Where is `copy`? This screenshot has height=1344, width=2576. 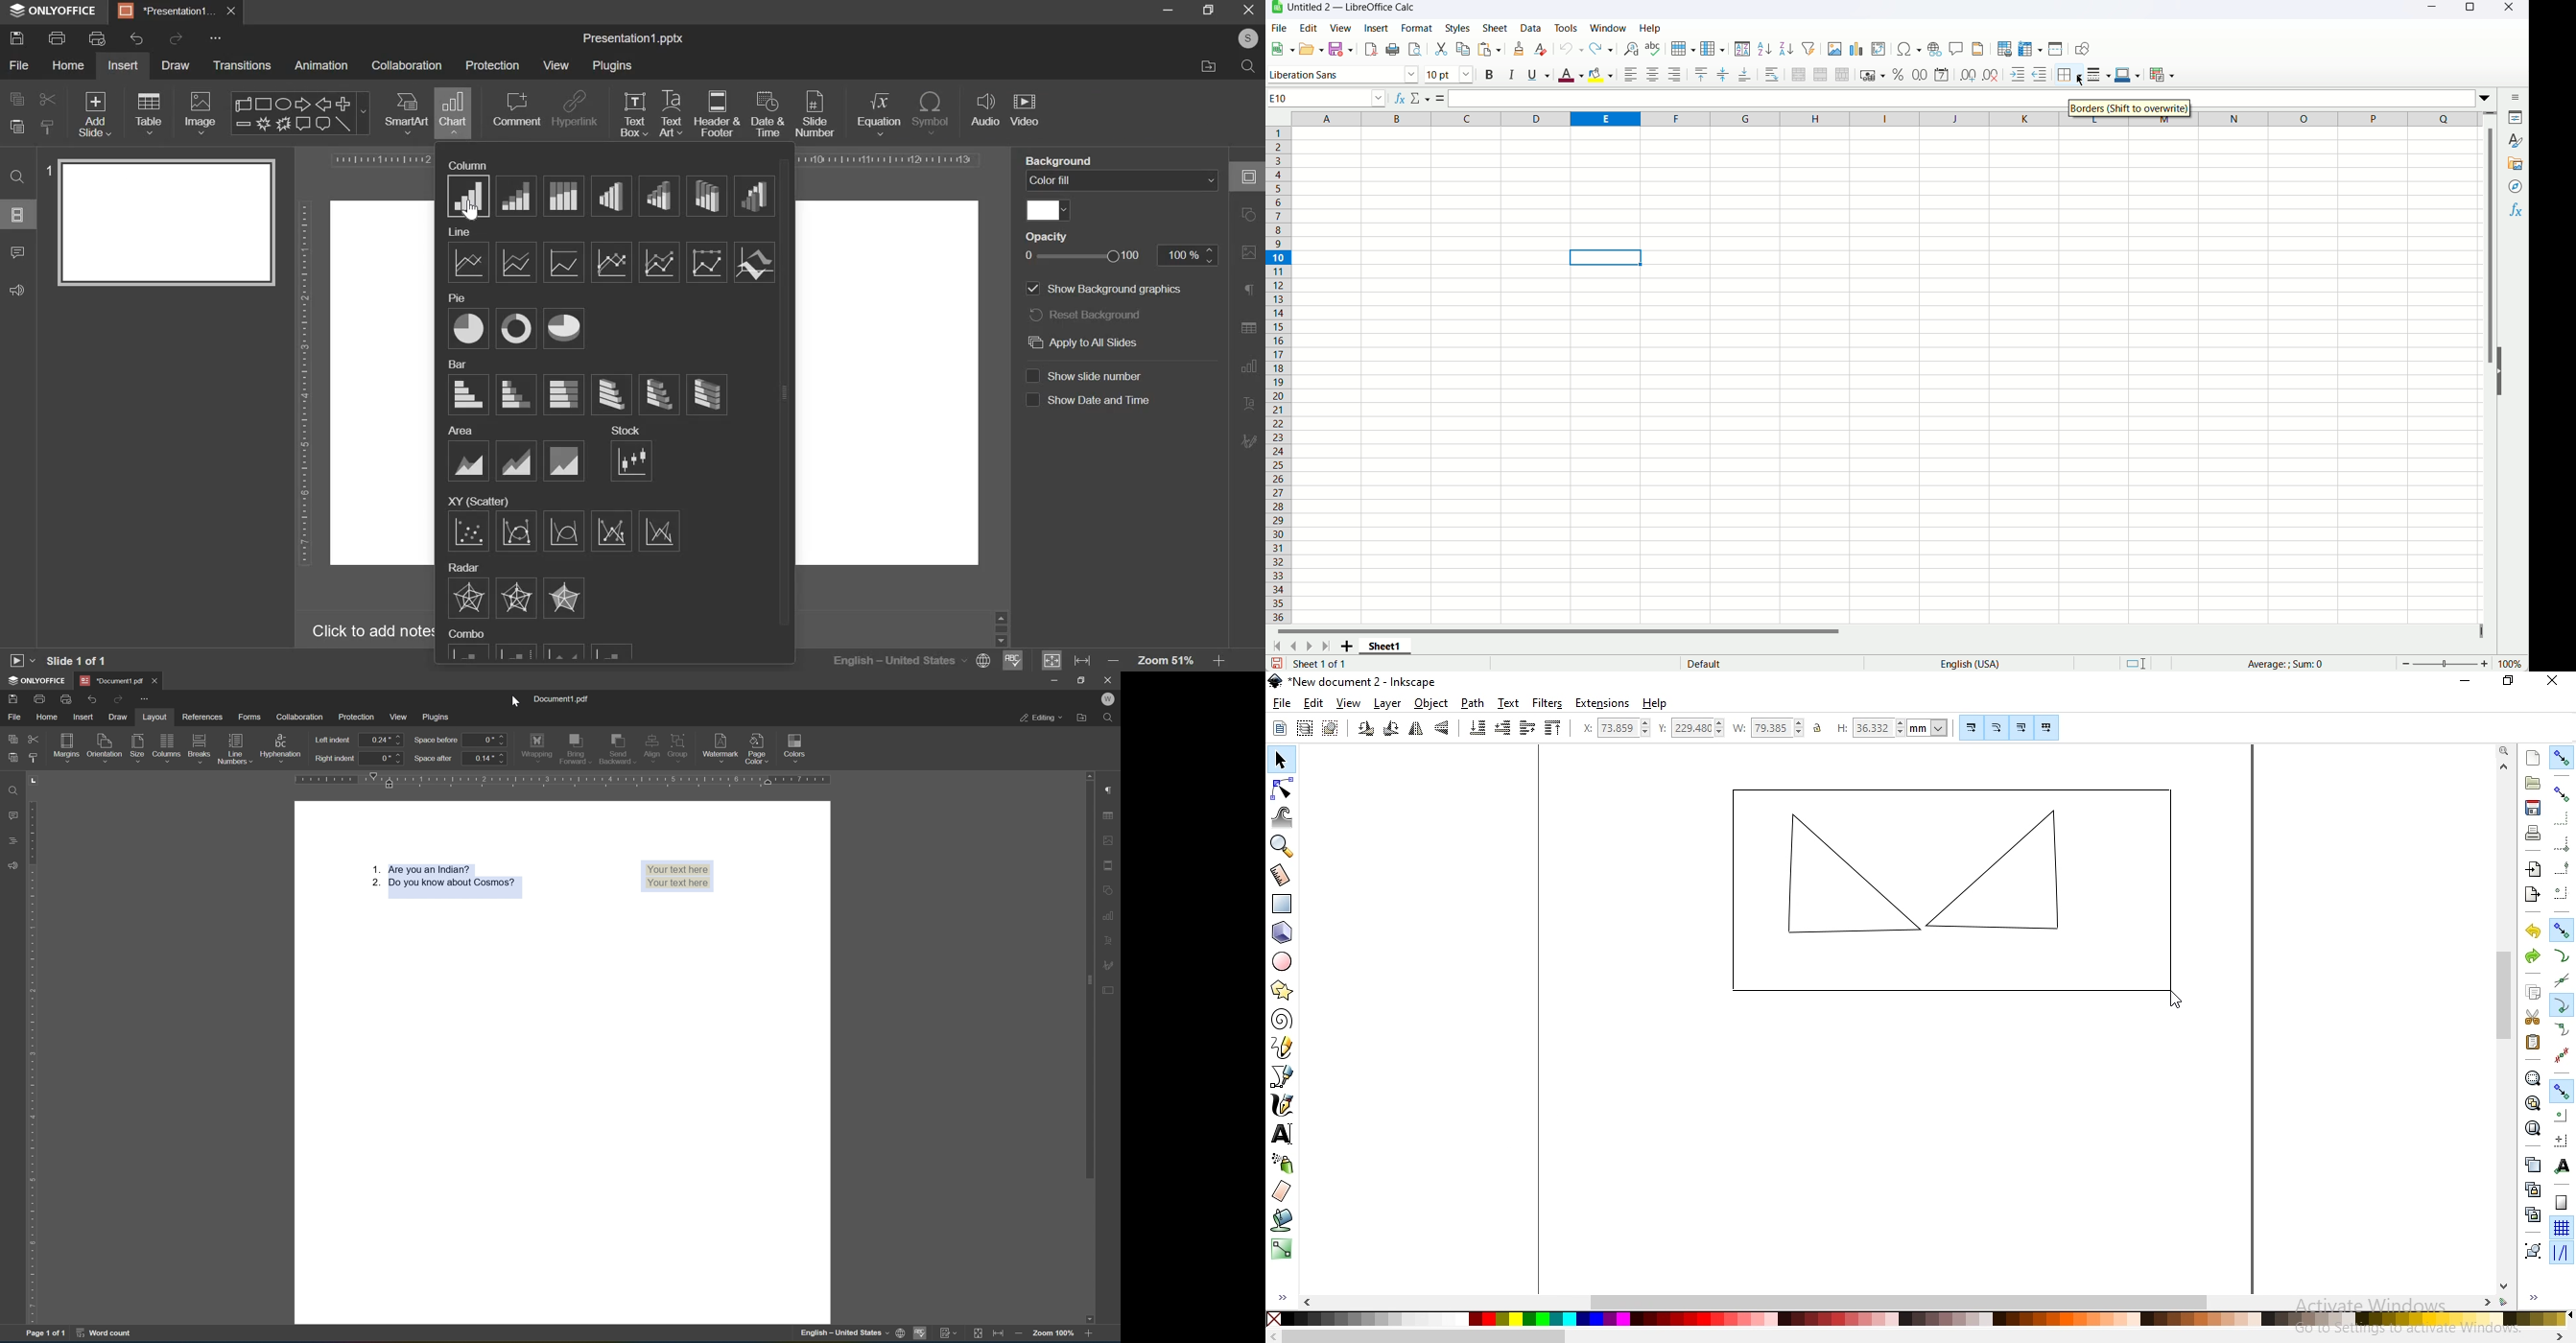 copy is located at coordinates (14, 738).